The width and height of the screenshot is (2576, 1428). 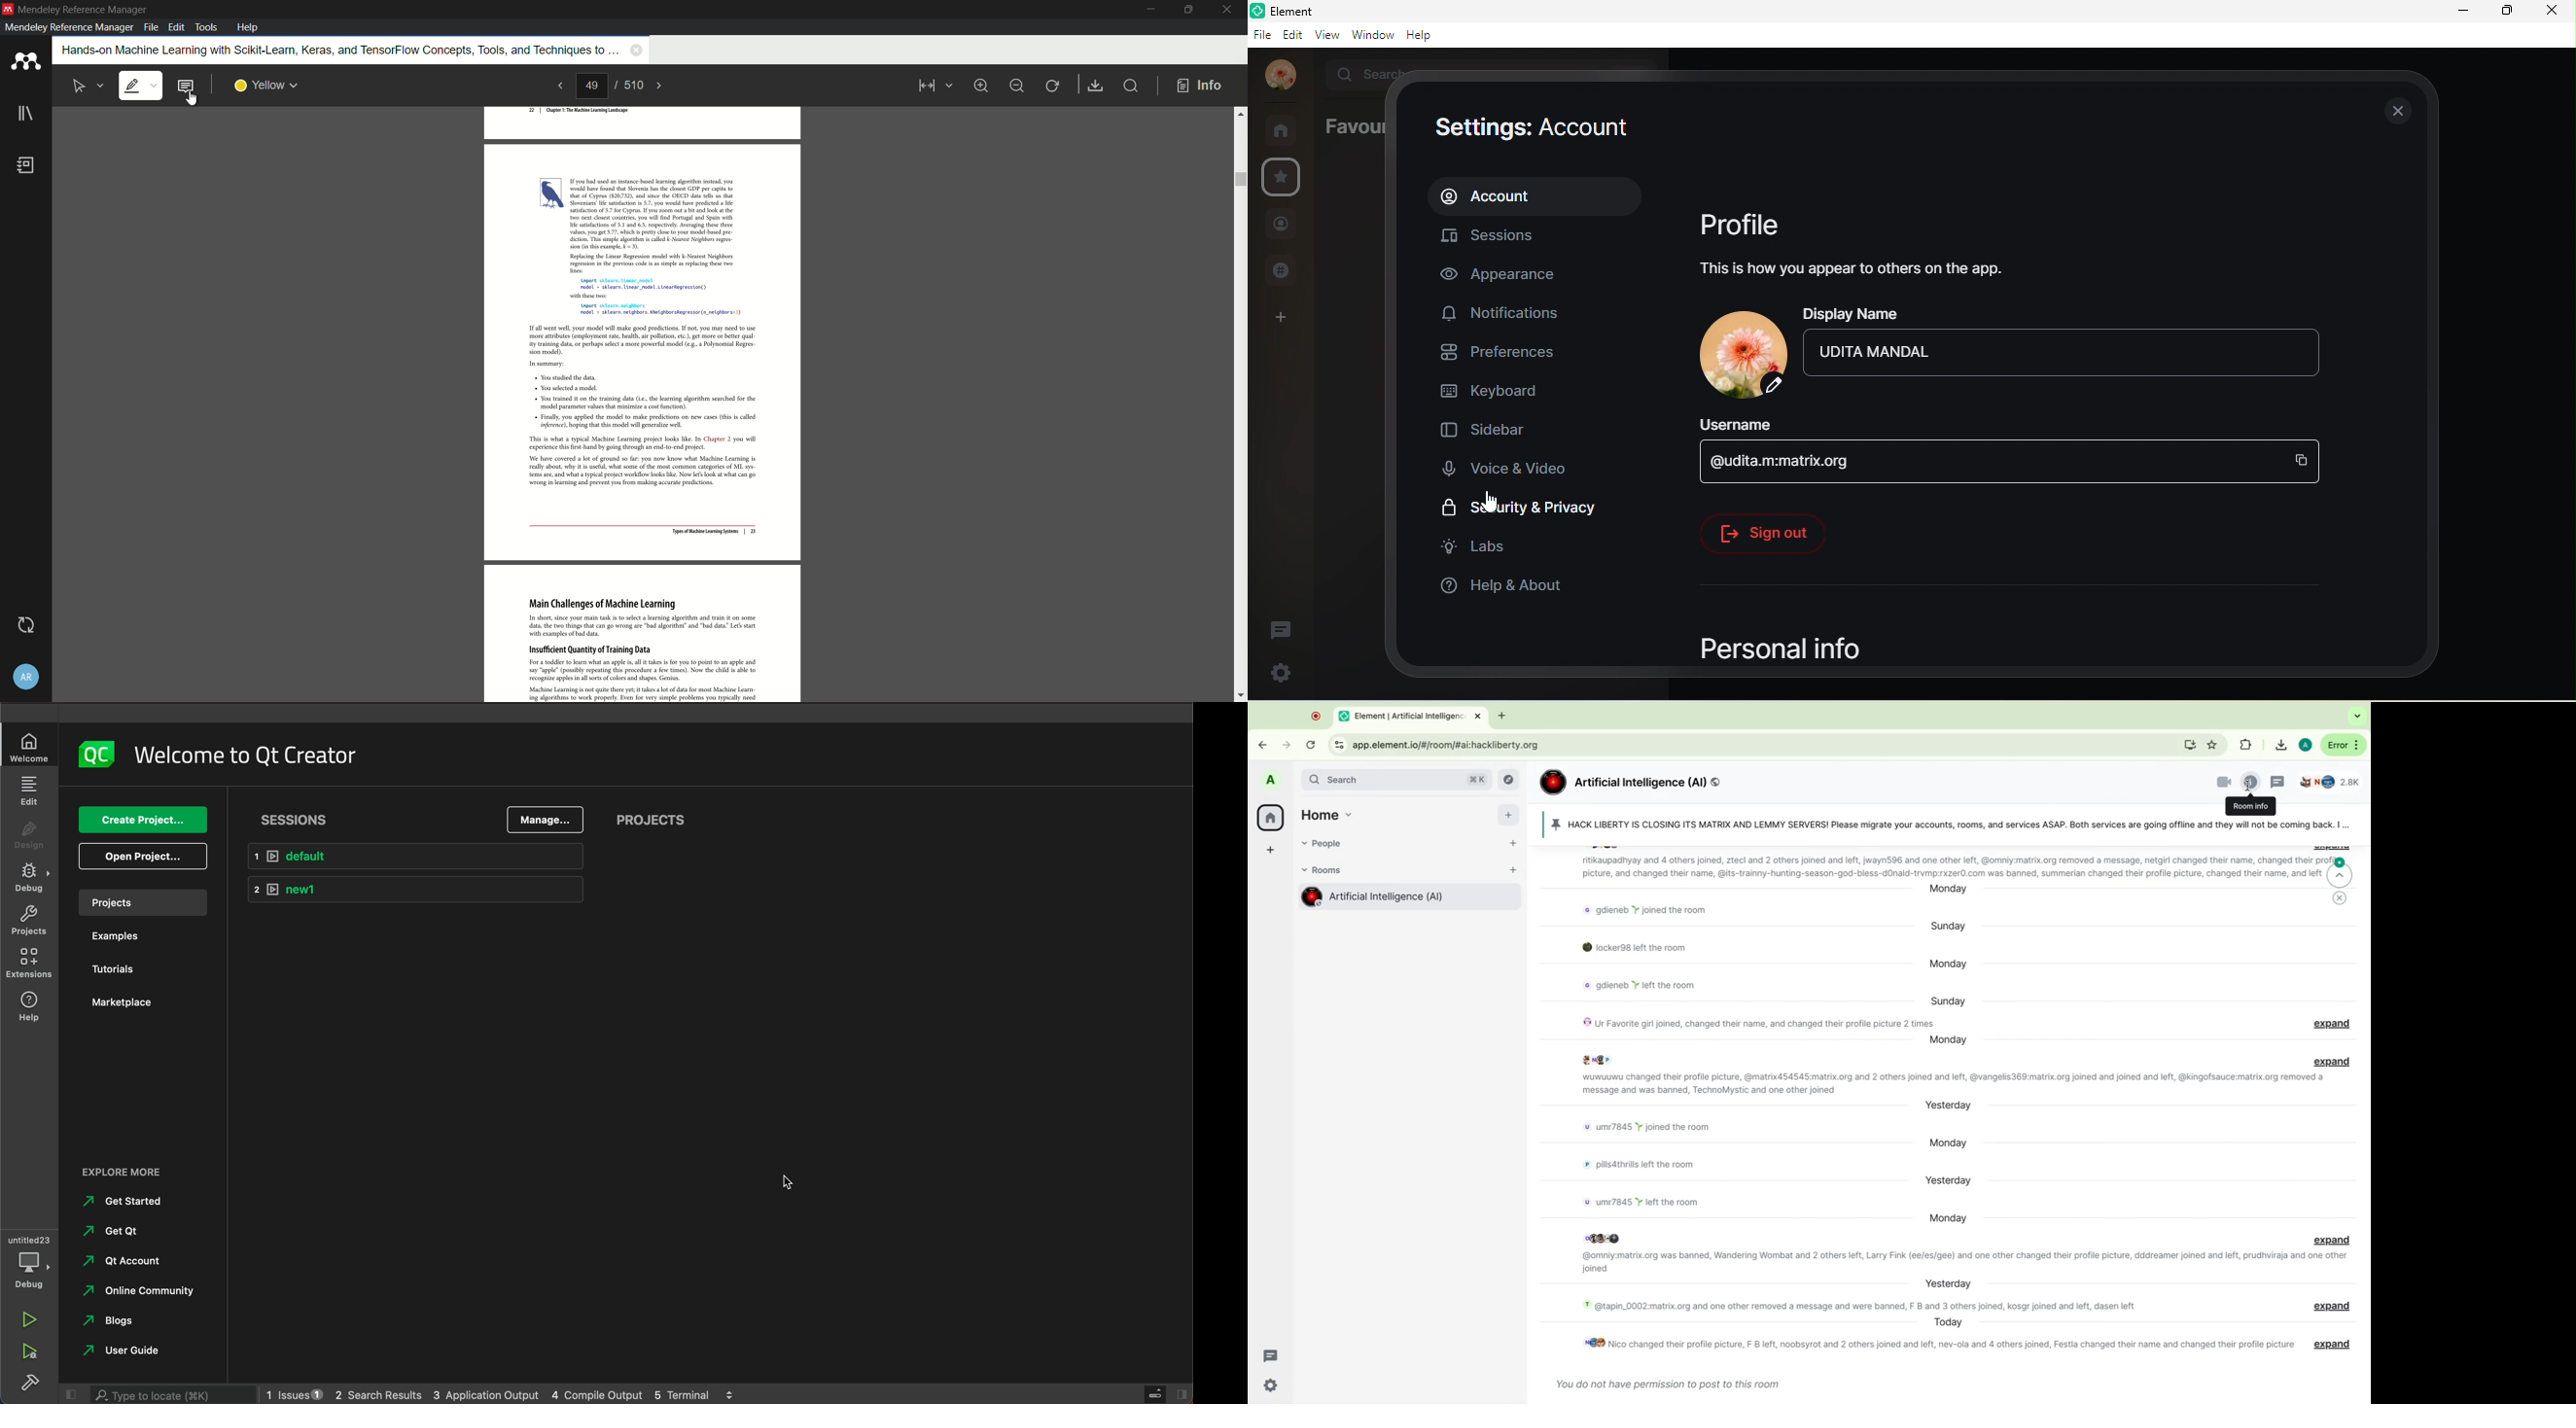 What do you see at coordinates (1450, 745) in the screenshot?
I see `url` at bounding box center [1450, 745].